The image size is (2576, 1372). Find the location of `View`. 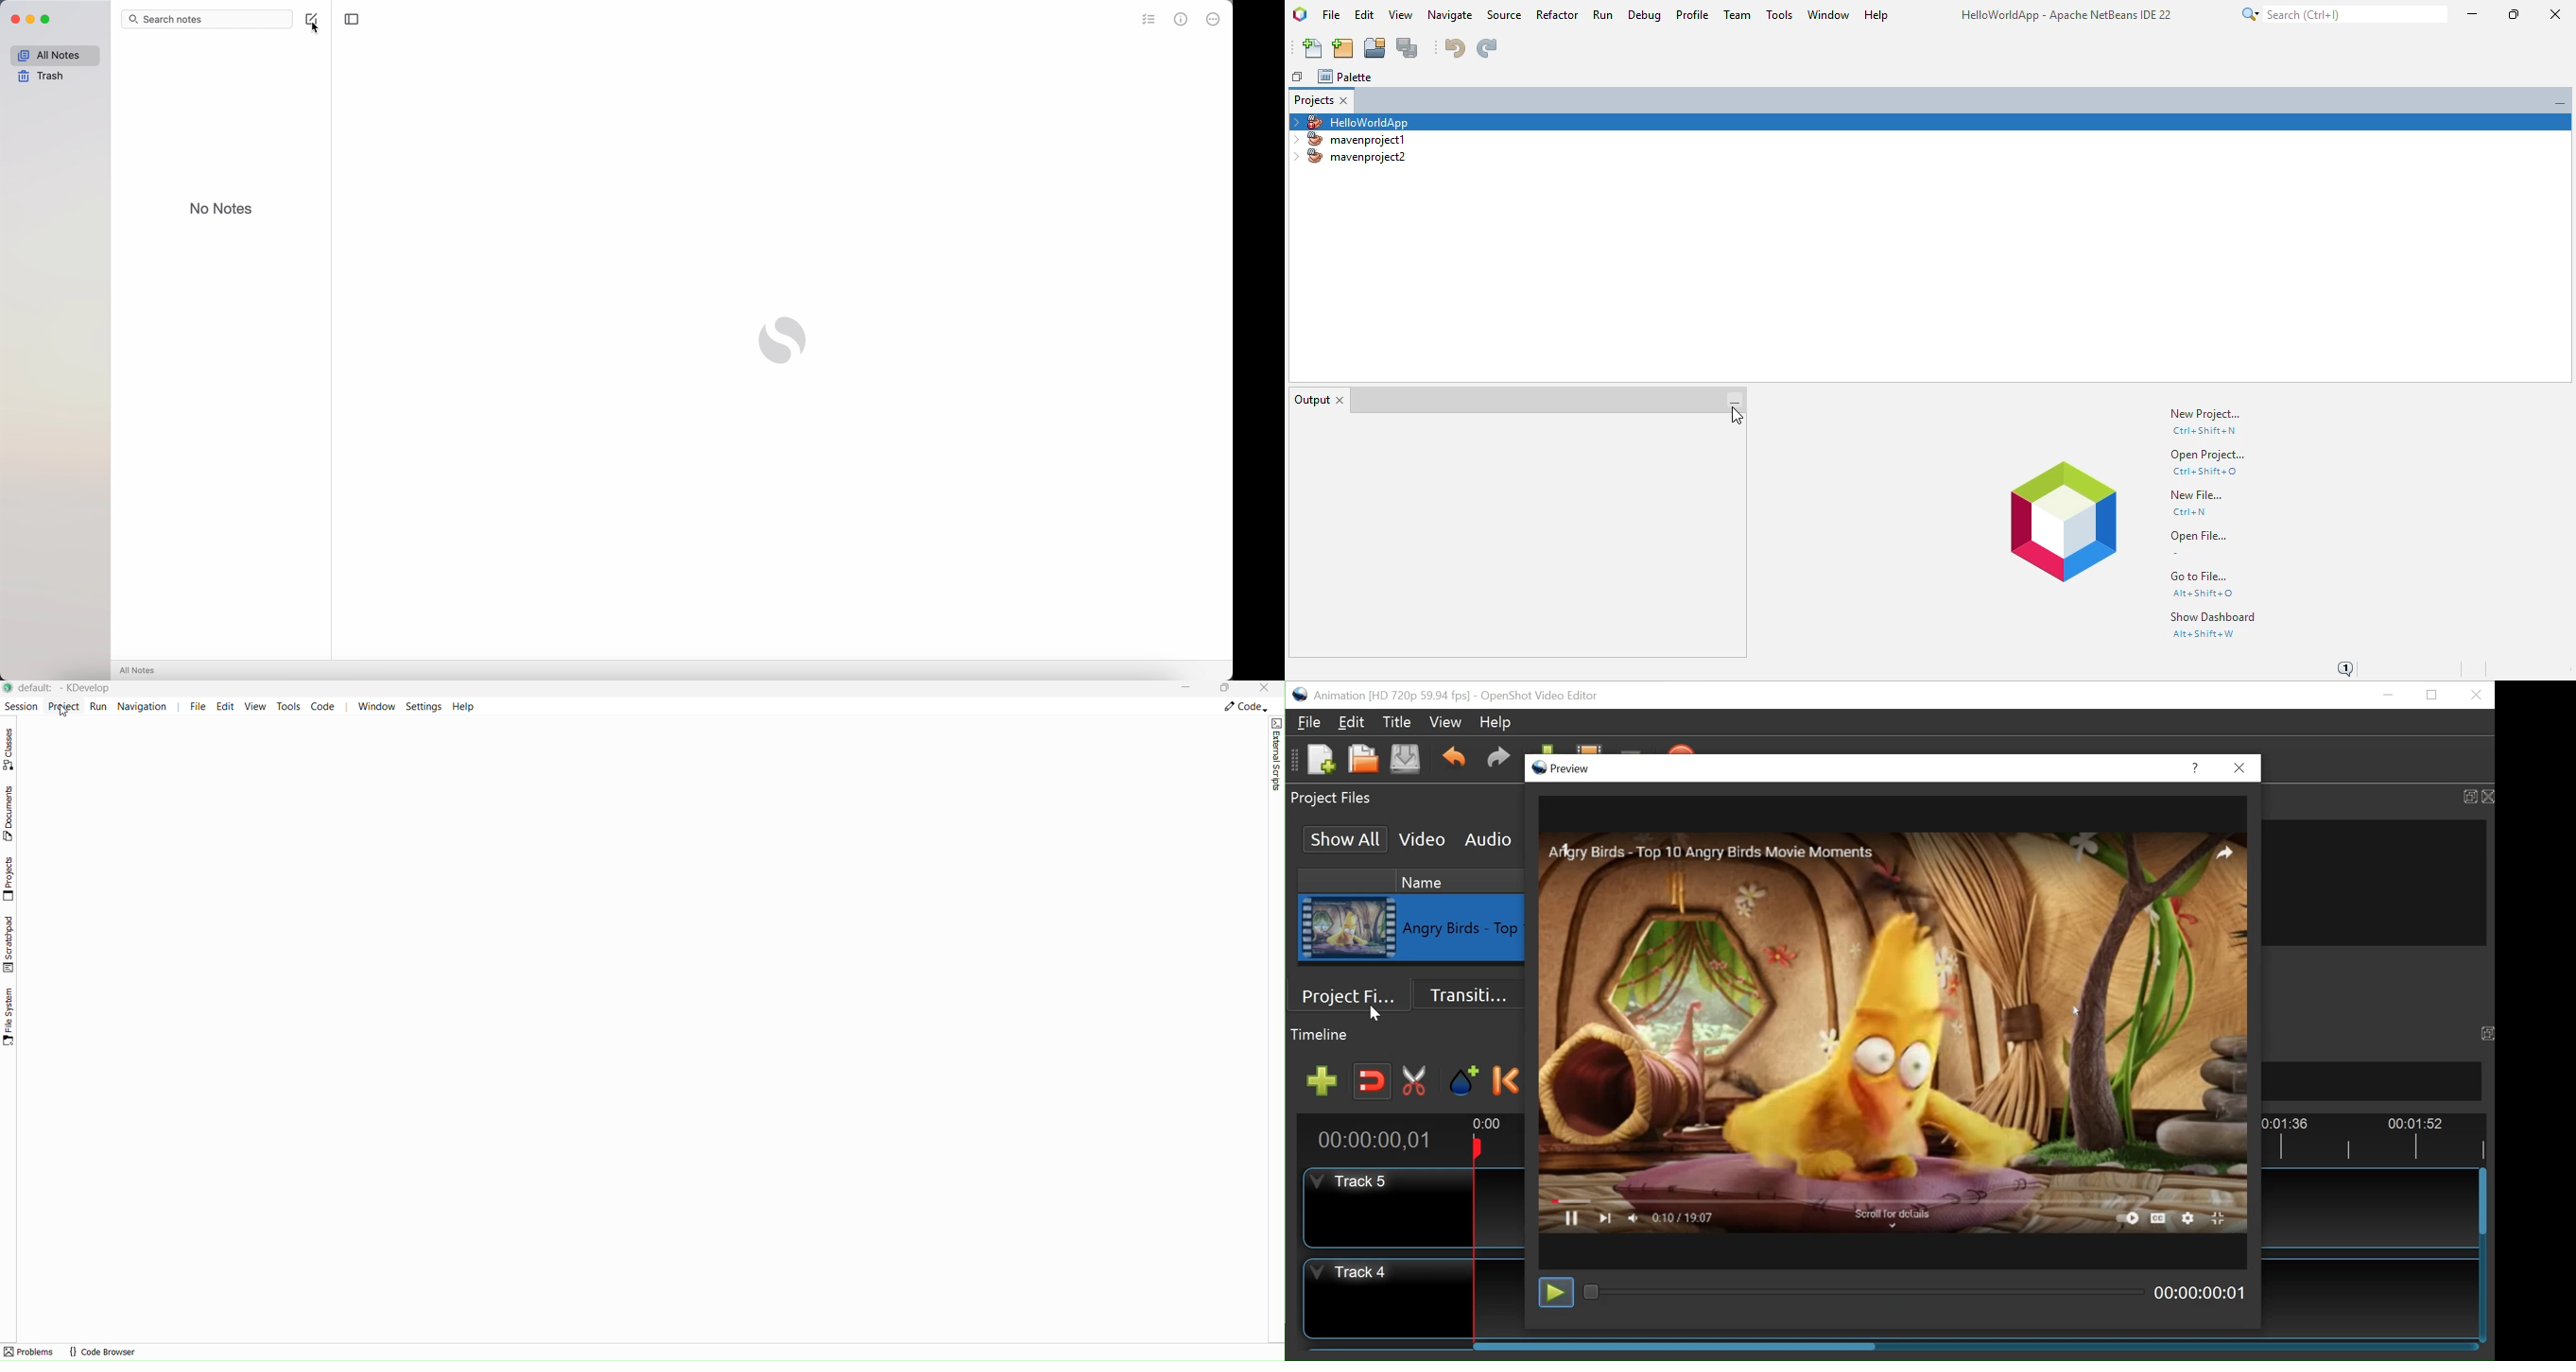

View is located at coordinates (258, 708).